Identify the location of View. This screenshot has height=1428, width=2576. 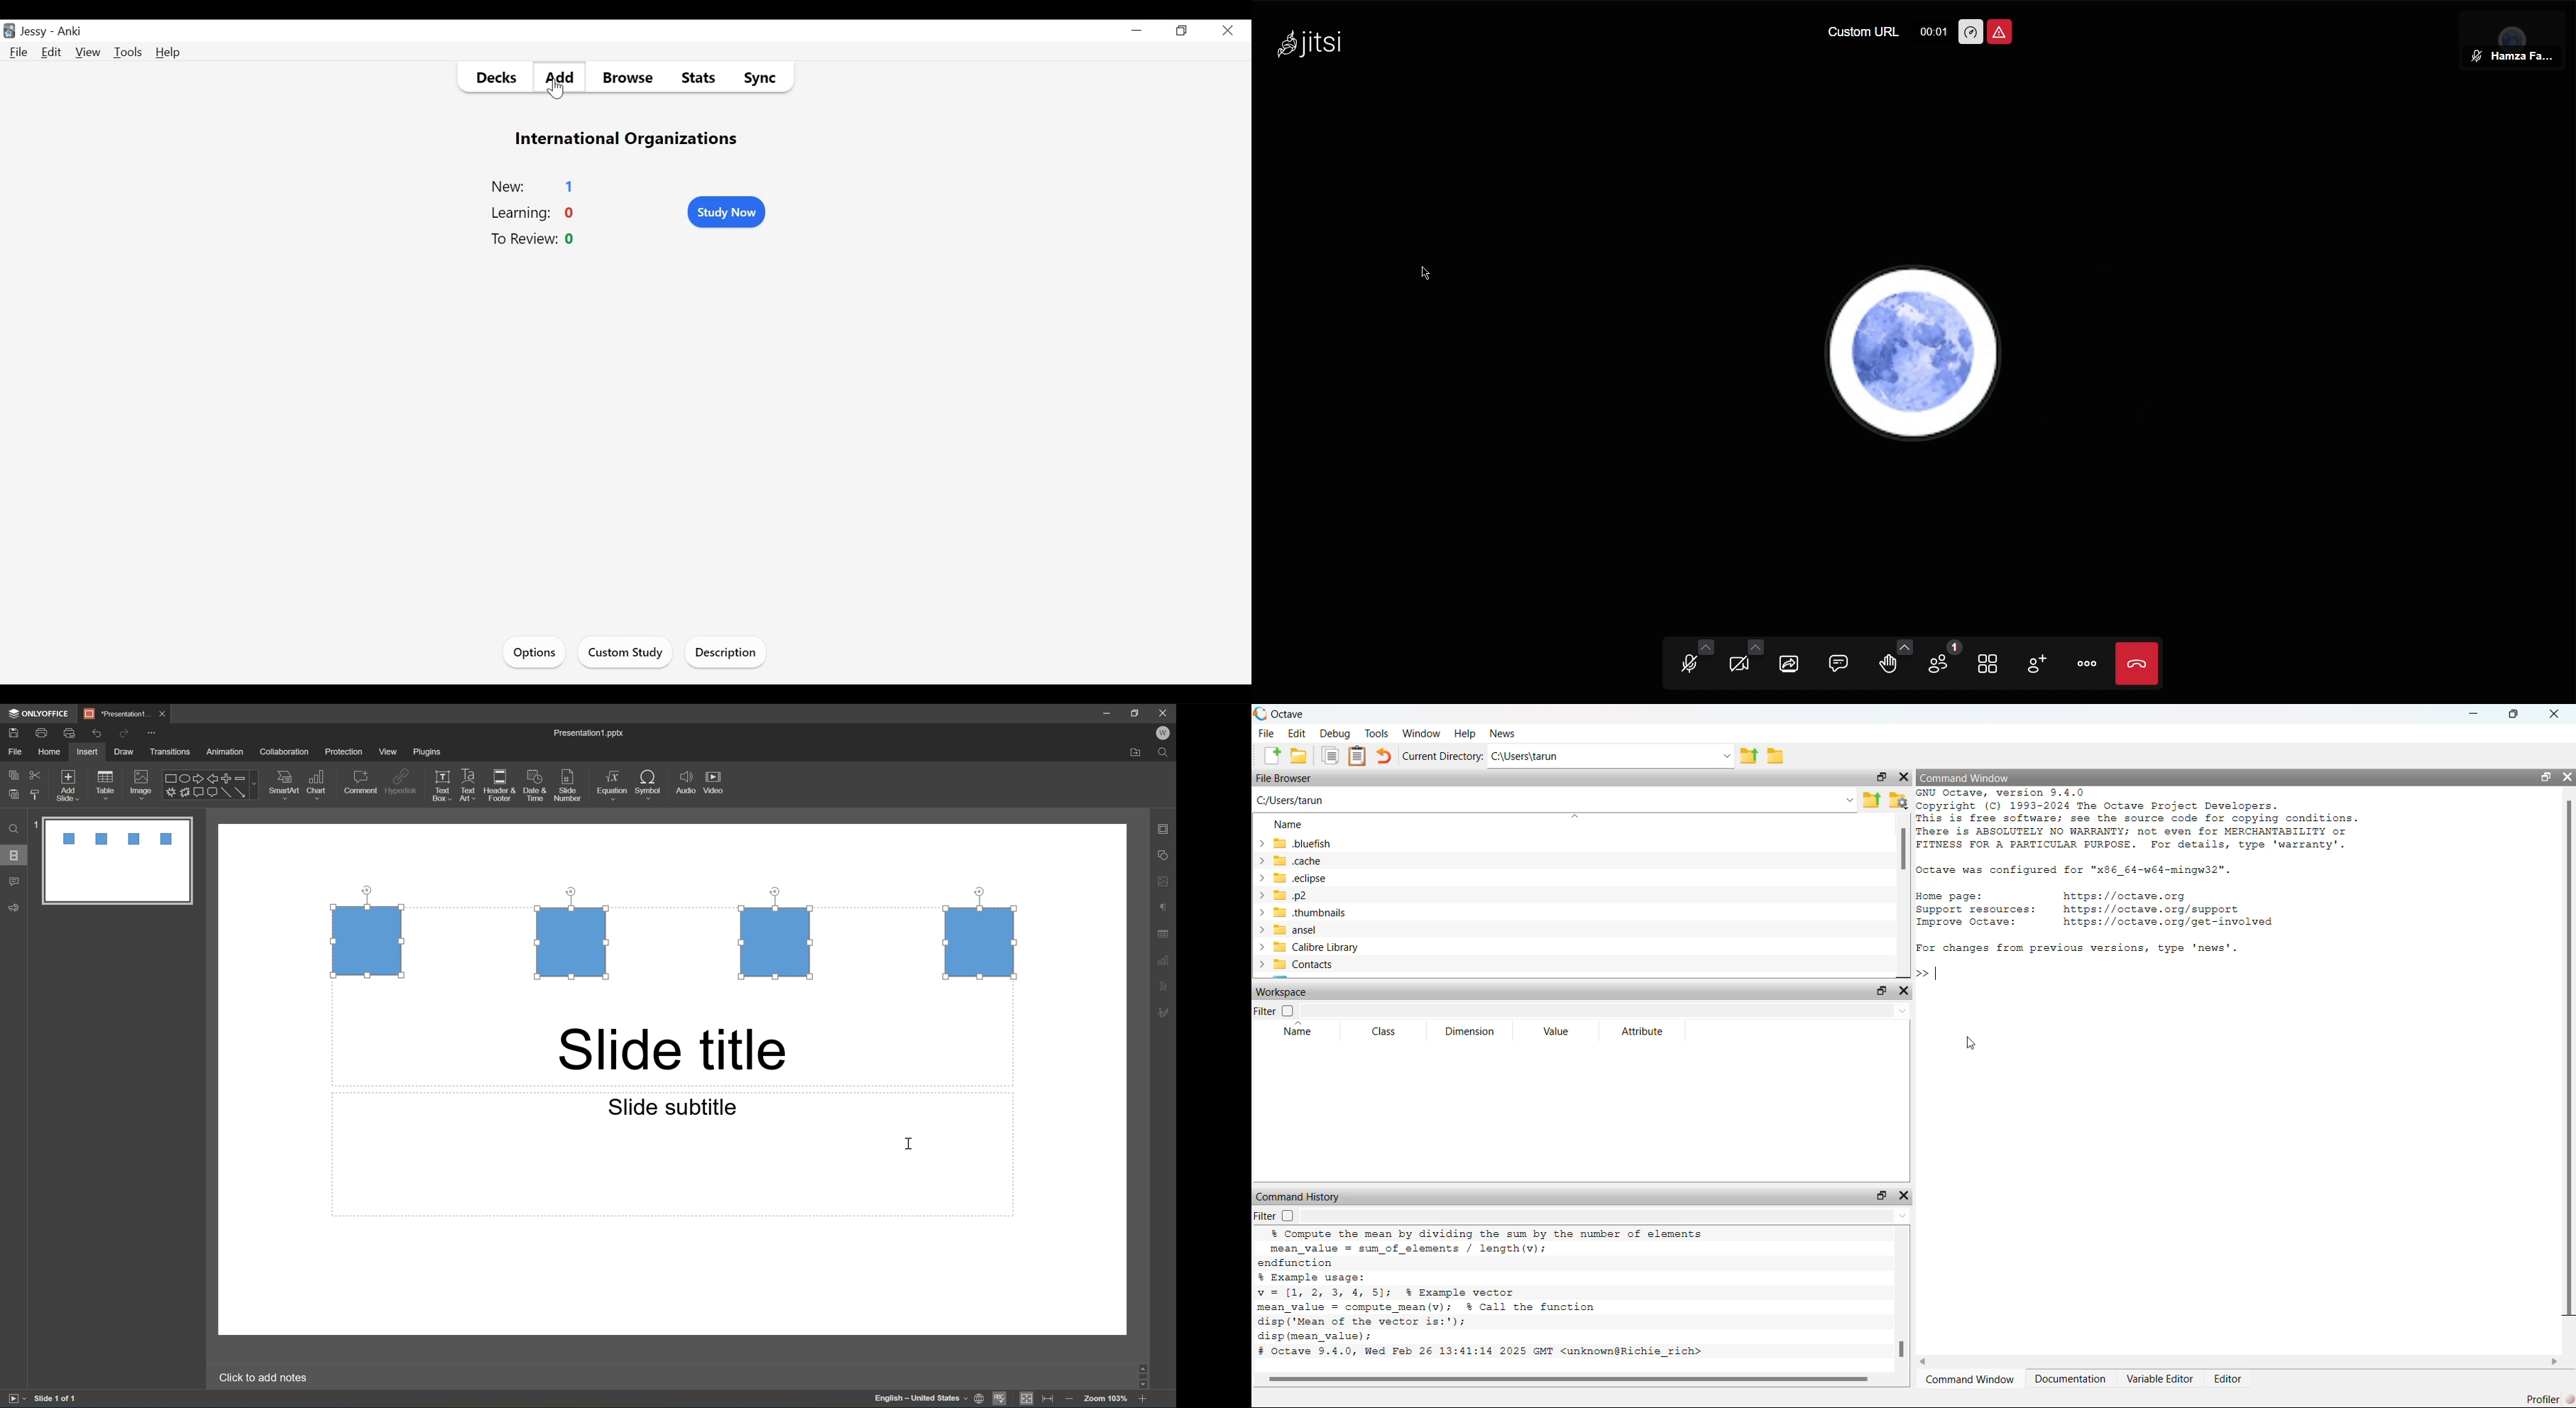
(88, 51).